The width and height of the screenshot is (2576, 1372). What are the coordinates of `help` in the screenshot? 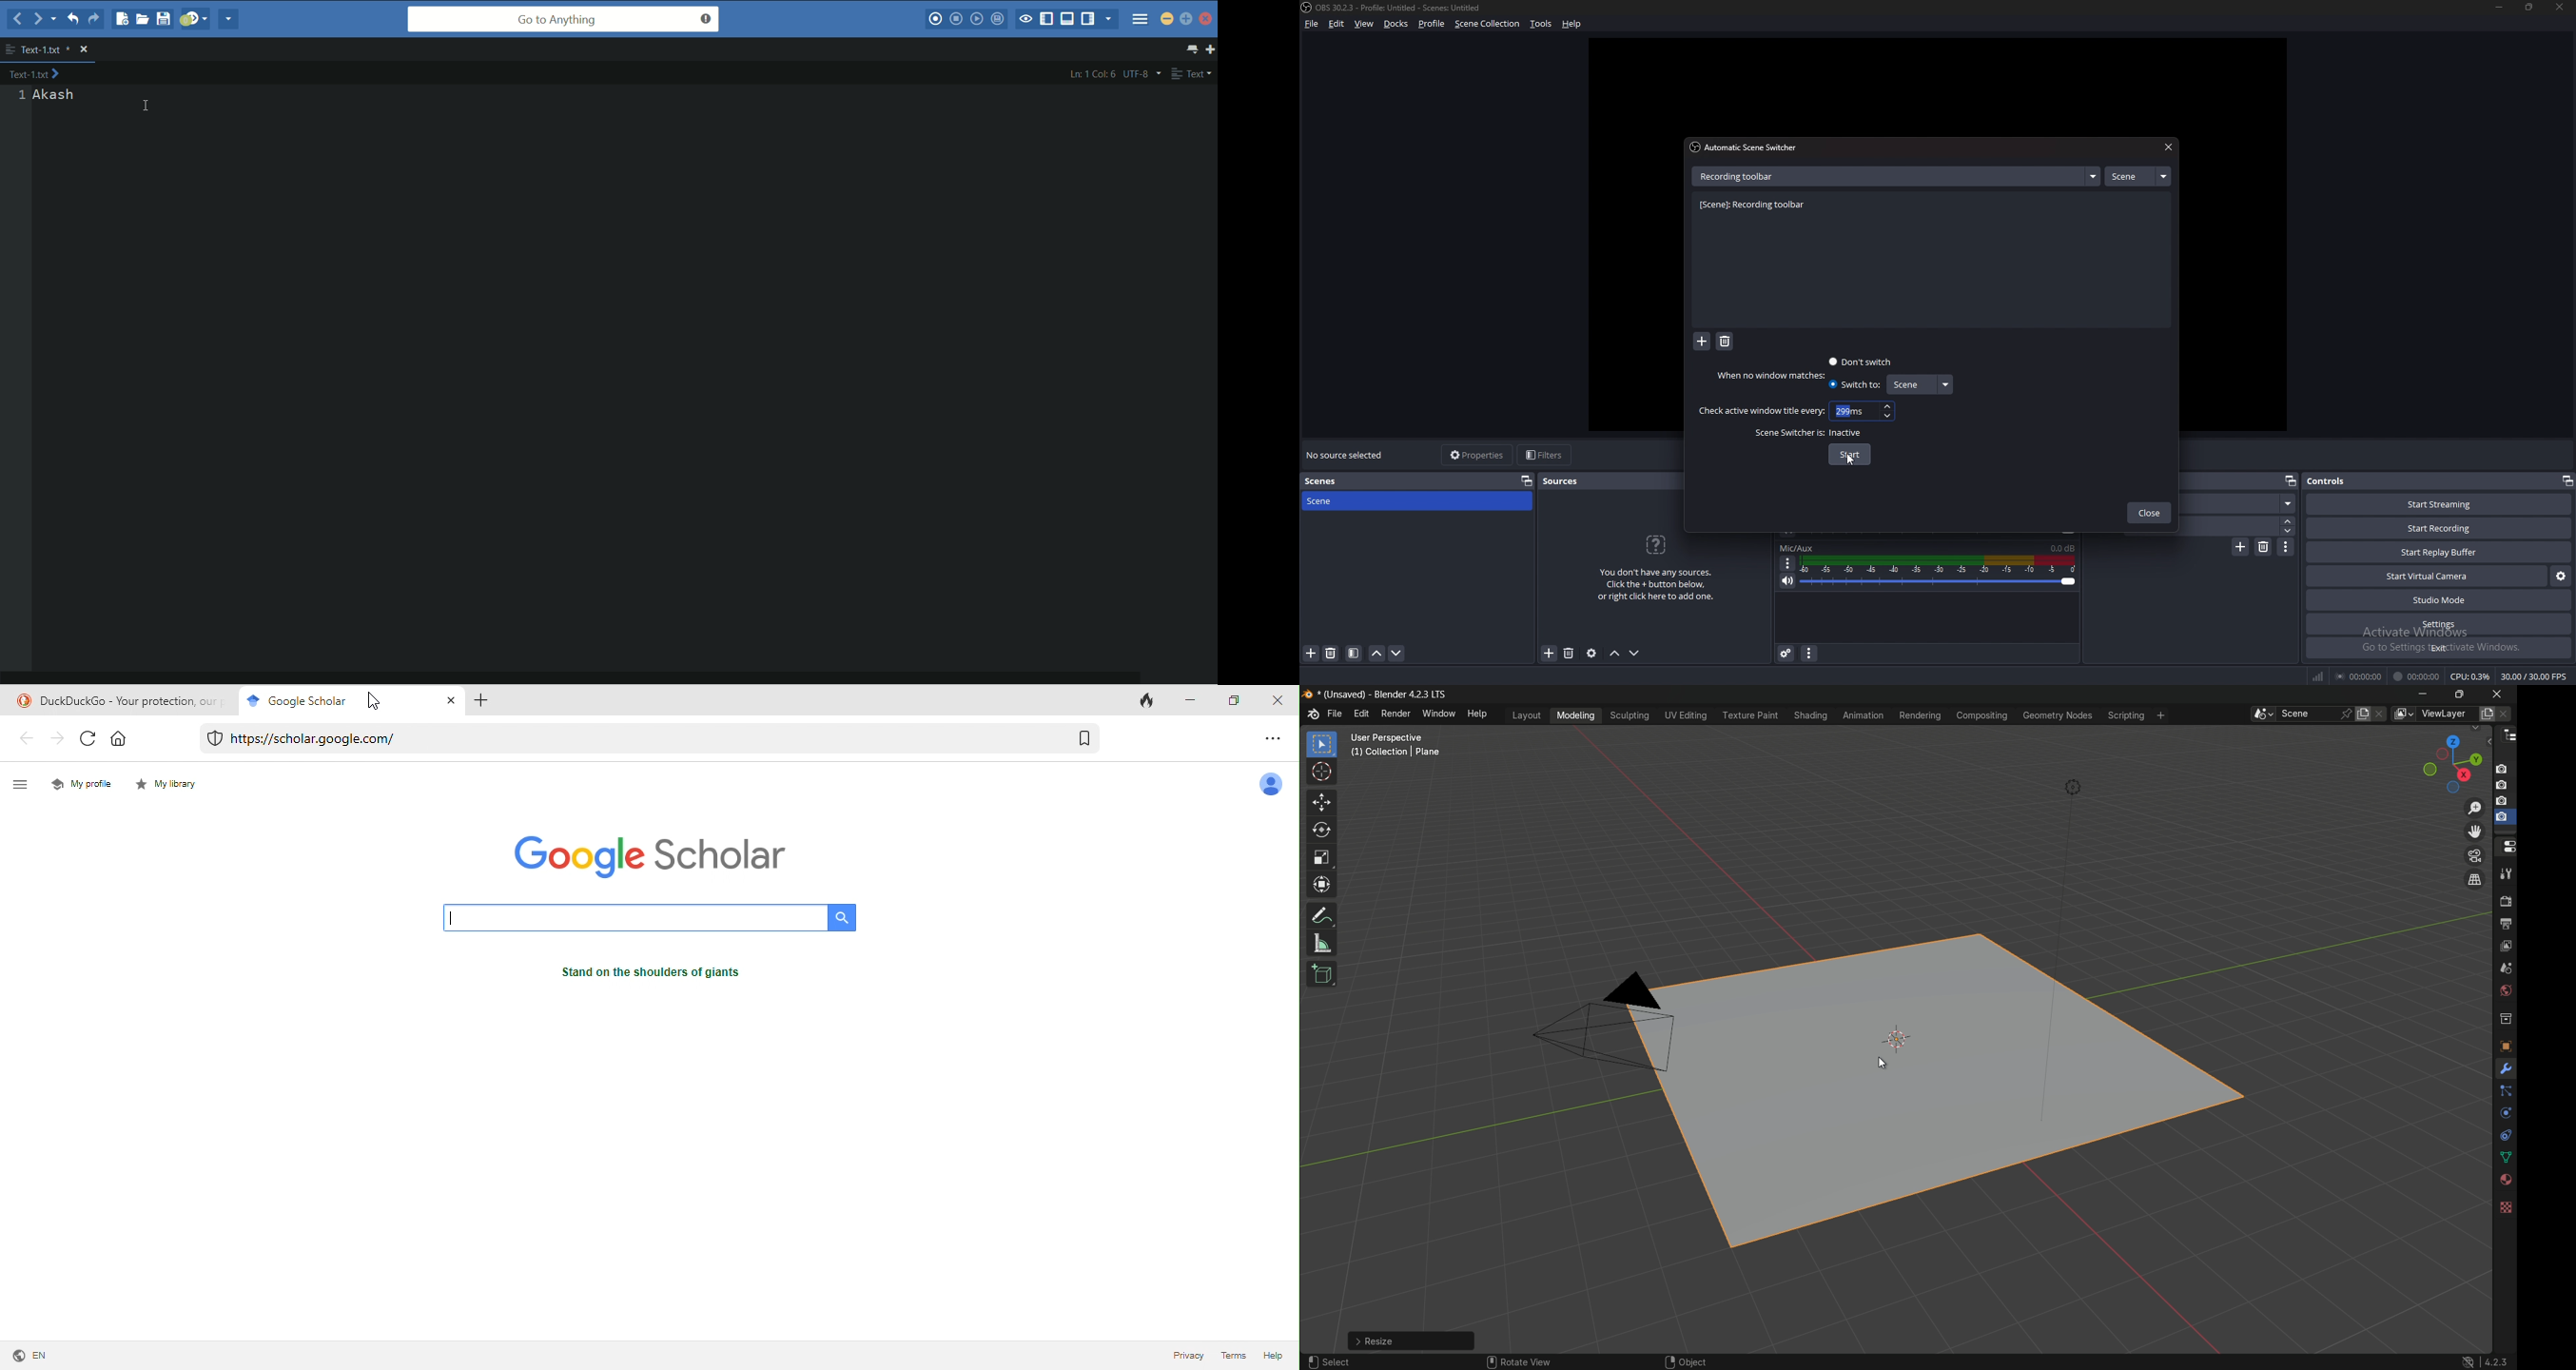 It's located at (1572, 25).